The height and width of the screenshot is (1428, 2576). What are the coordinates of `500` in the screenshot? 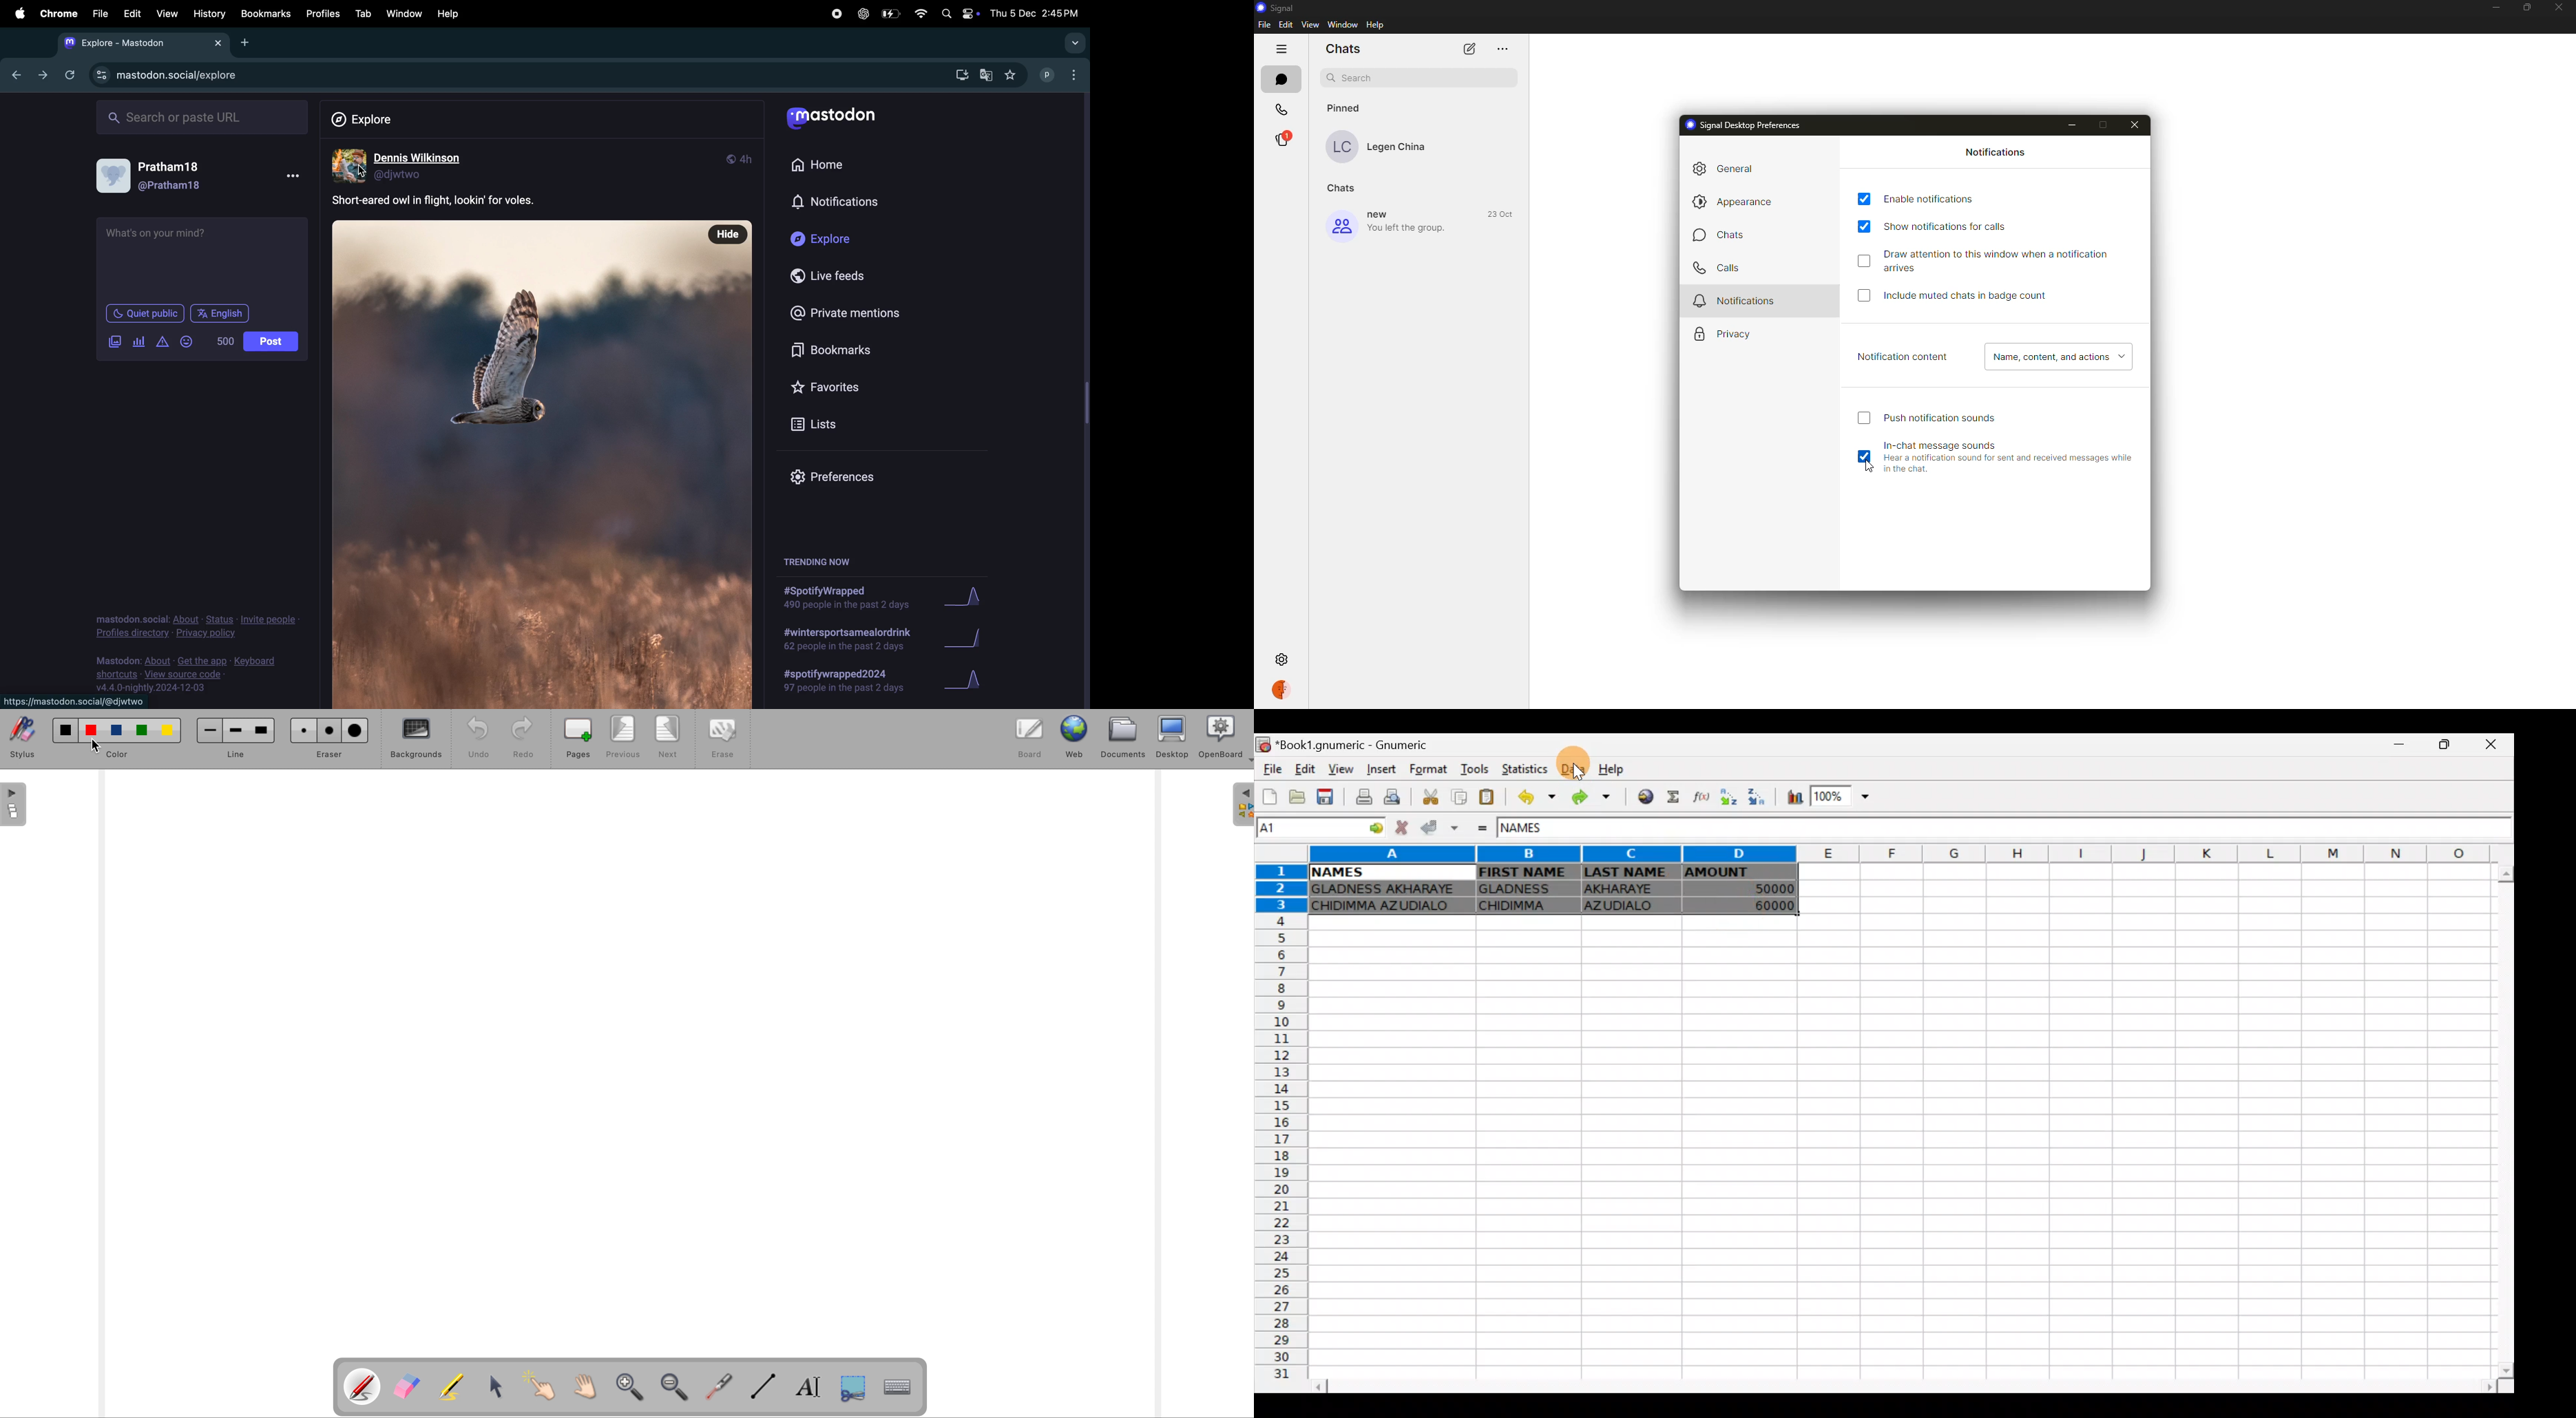 It's located at (224, 341).